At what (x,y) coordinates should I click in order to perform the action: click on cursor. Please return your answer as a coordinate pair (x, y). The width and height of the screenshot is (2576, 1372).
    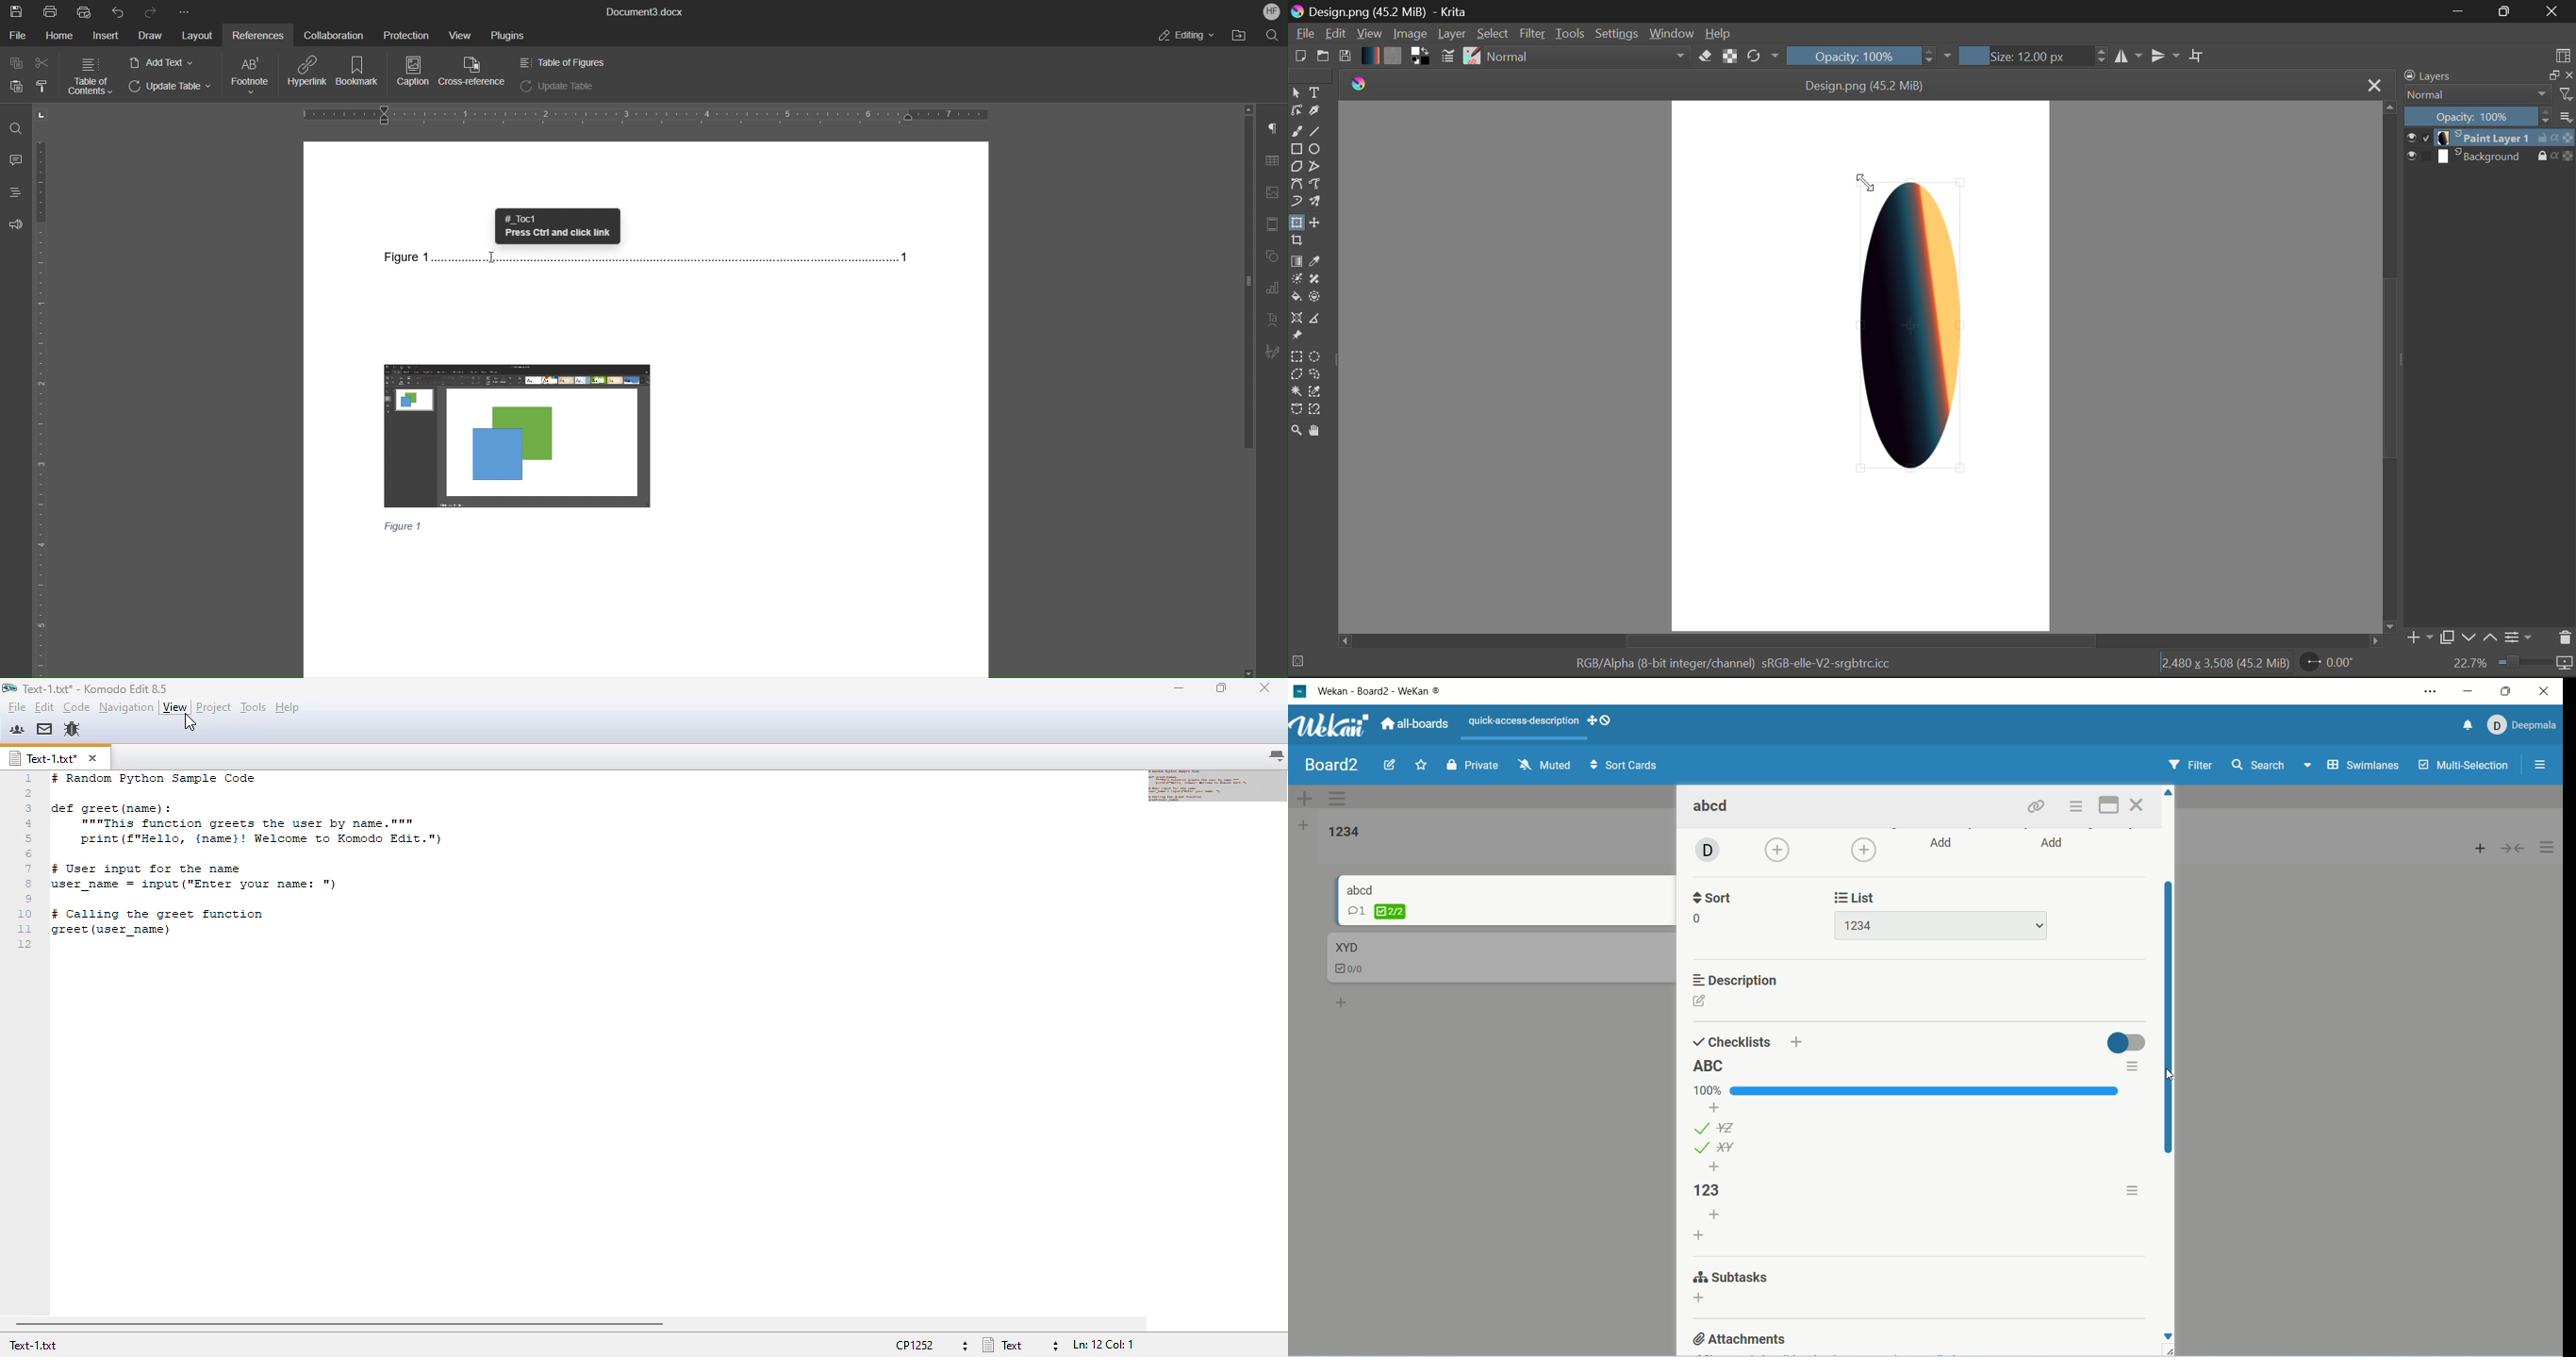
    Looking at the image, I should click on (2166, 1073).